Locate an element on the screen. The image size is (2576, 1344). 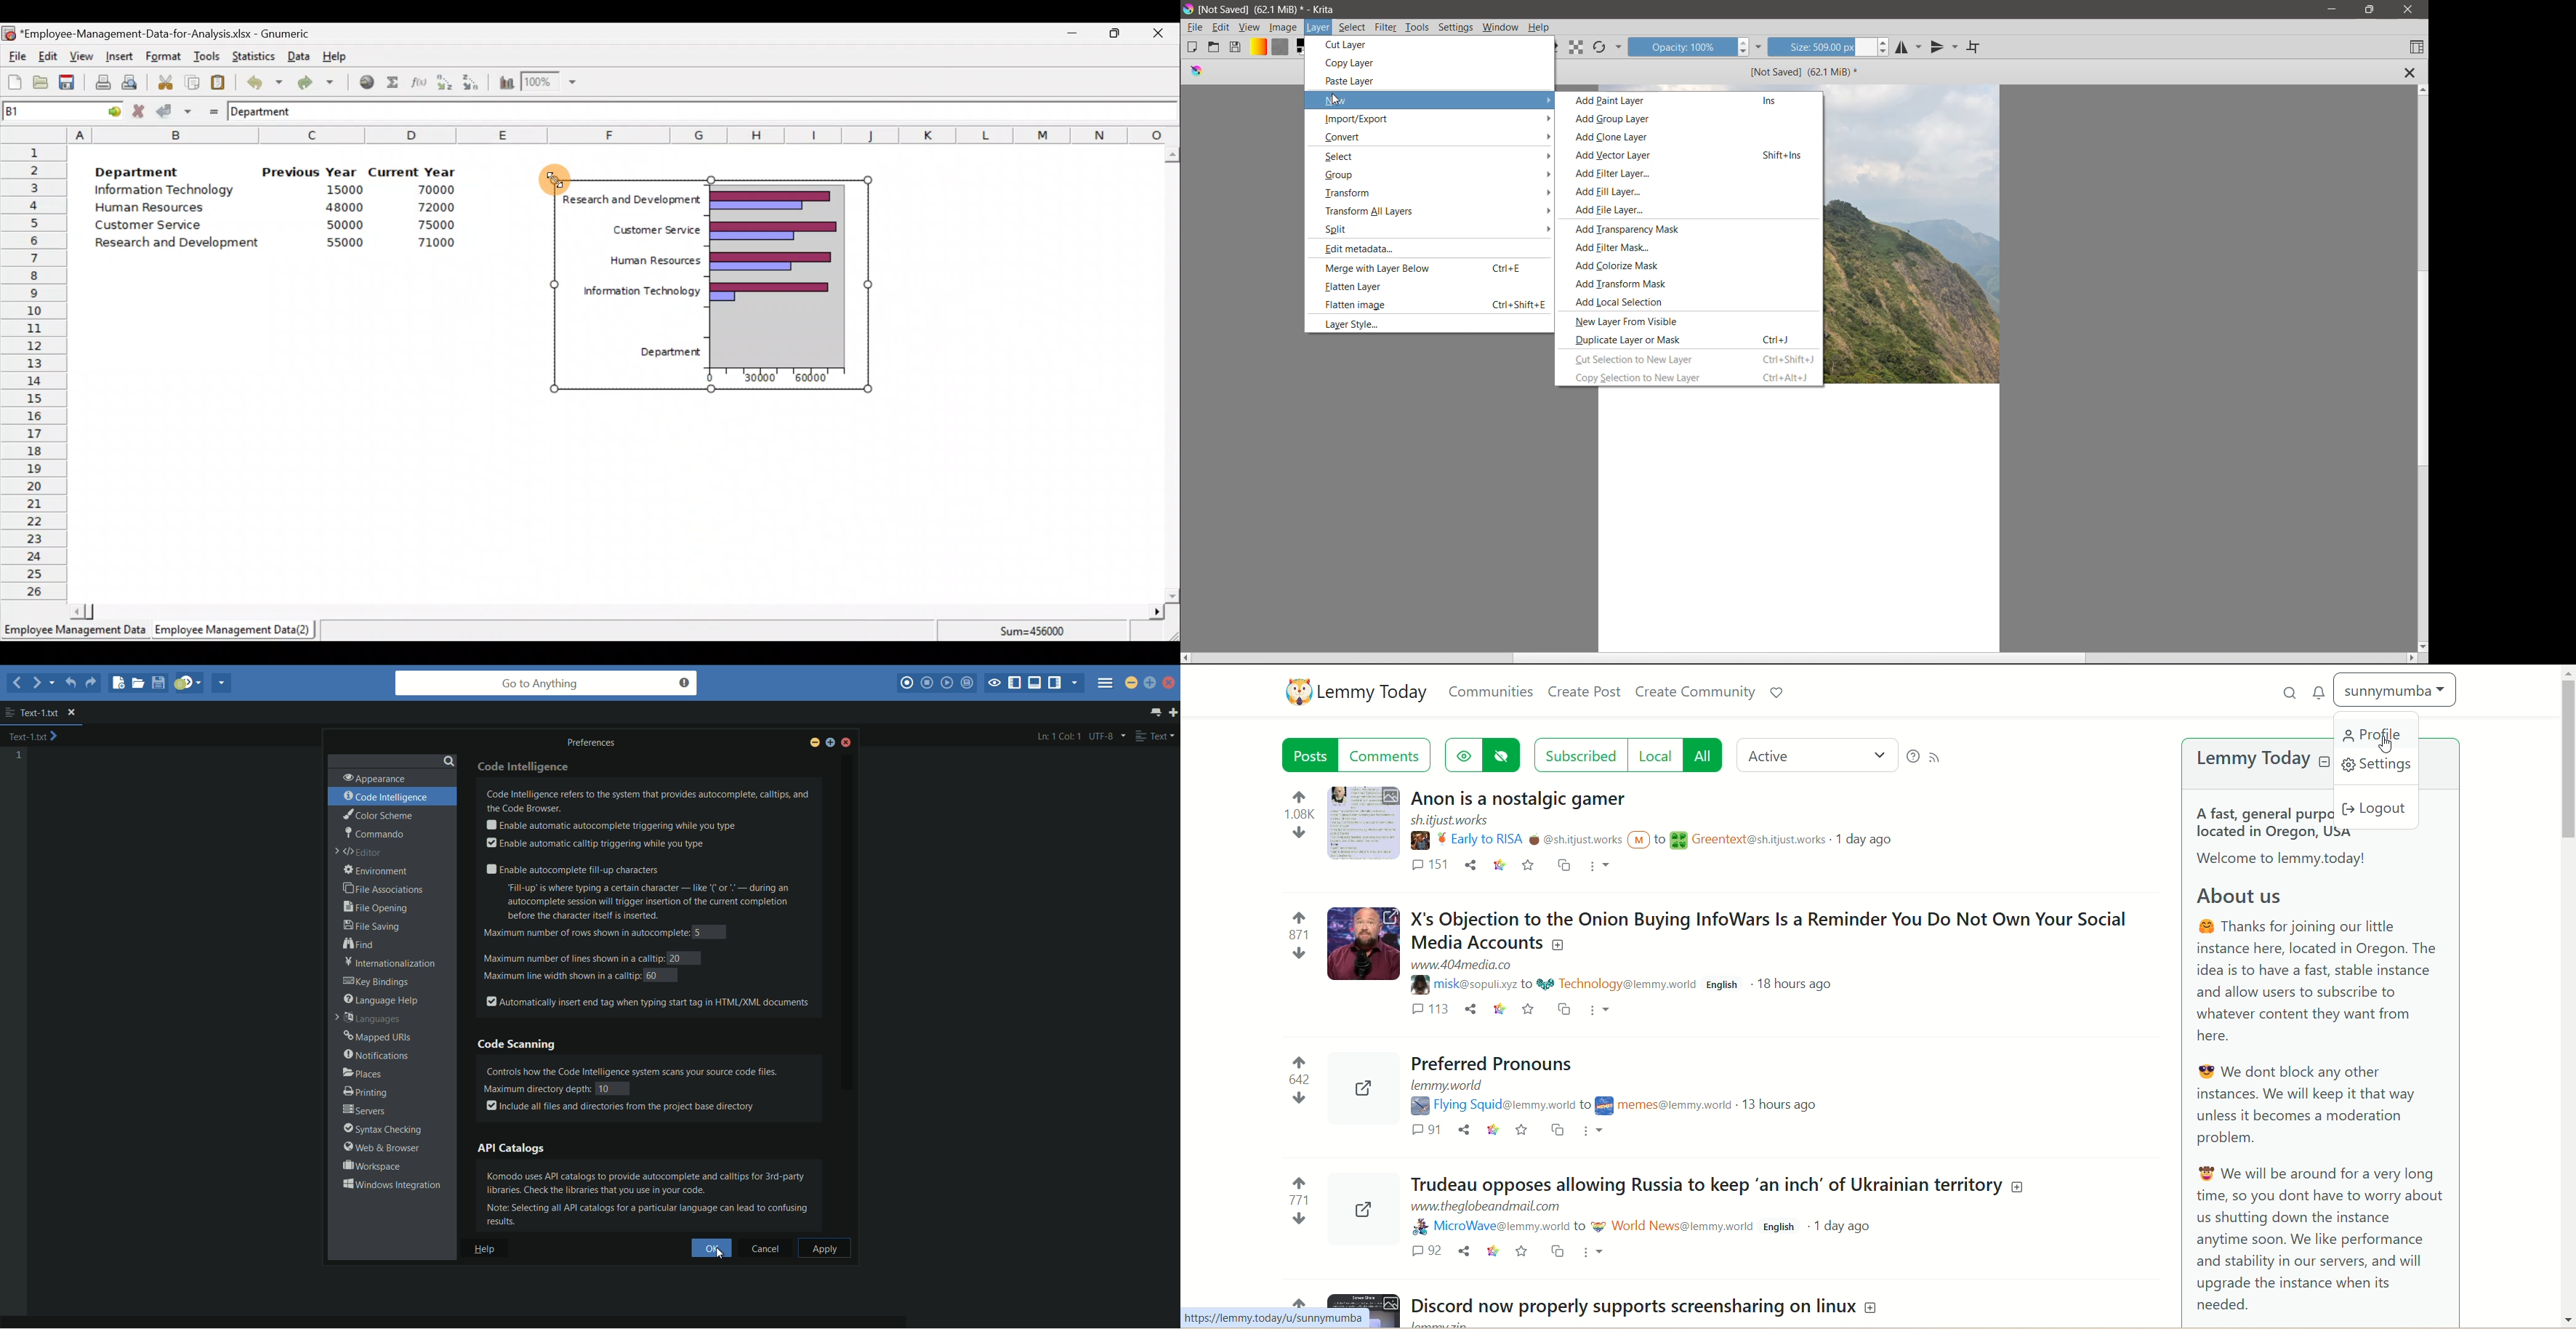
Split is located at coordinates (1436, 228).